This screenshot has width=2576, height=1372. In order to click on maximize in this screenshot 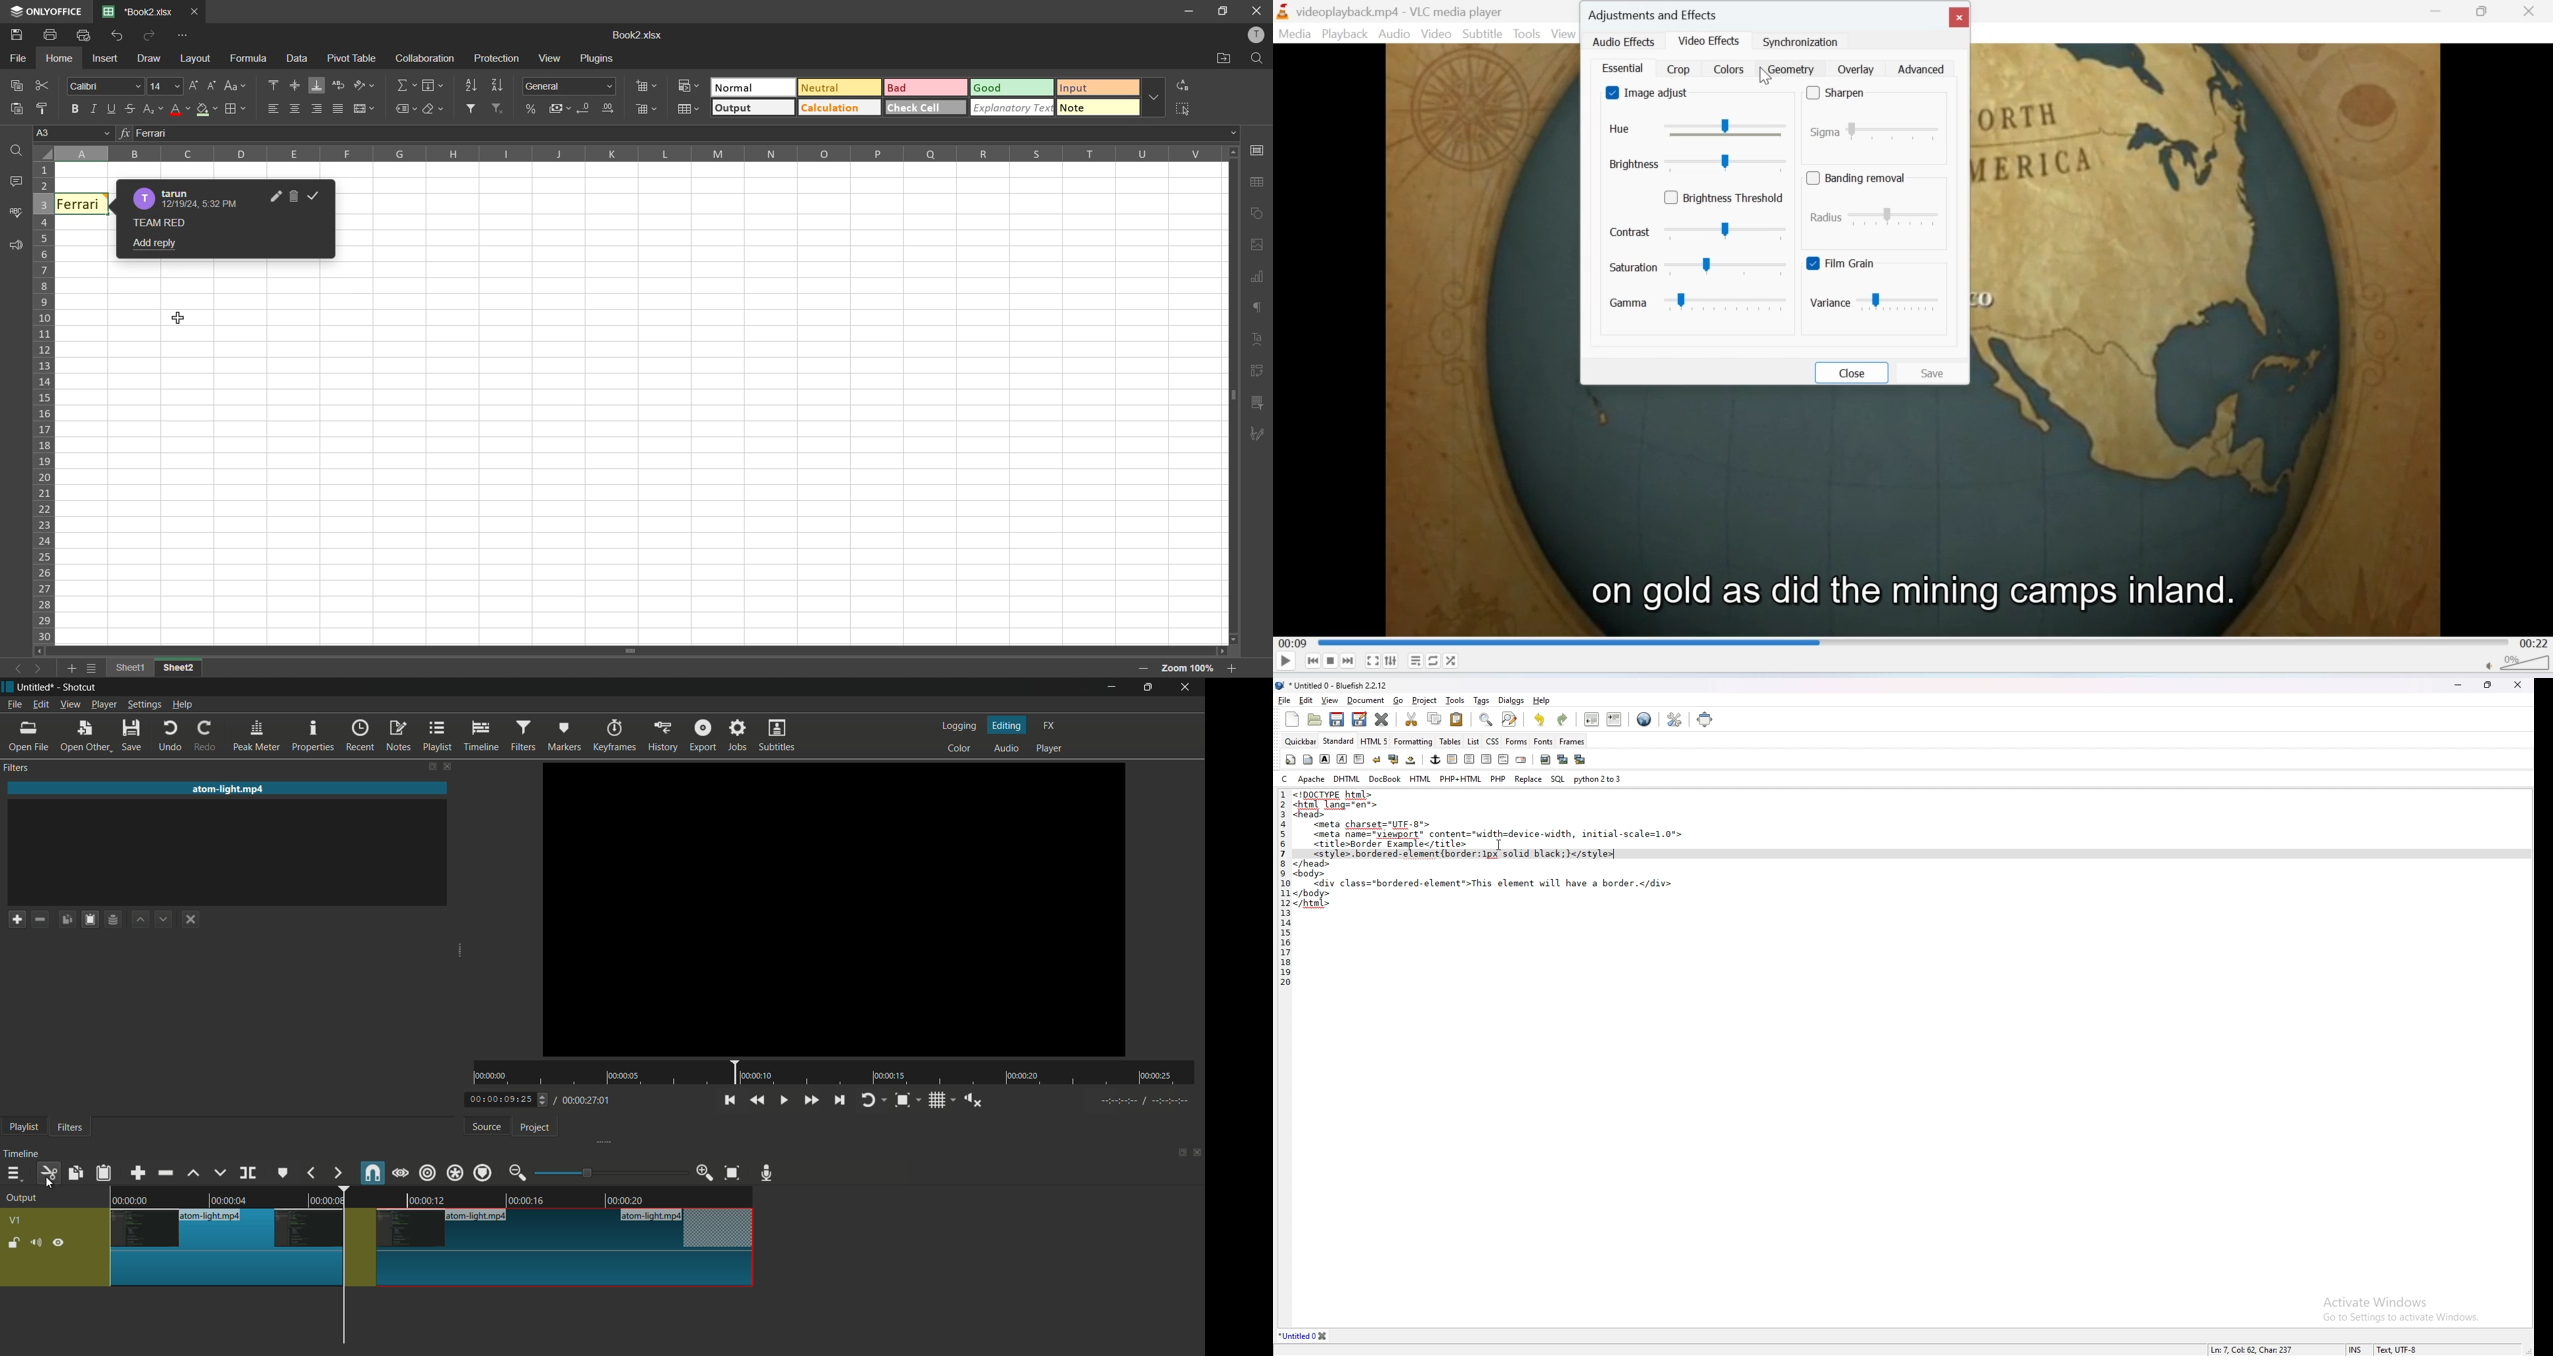, I will do `click(1151, 687)`.